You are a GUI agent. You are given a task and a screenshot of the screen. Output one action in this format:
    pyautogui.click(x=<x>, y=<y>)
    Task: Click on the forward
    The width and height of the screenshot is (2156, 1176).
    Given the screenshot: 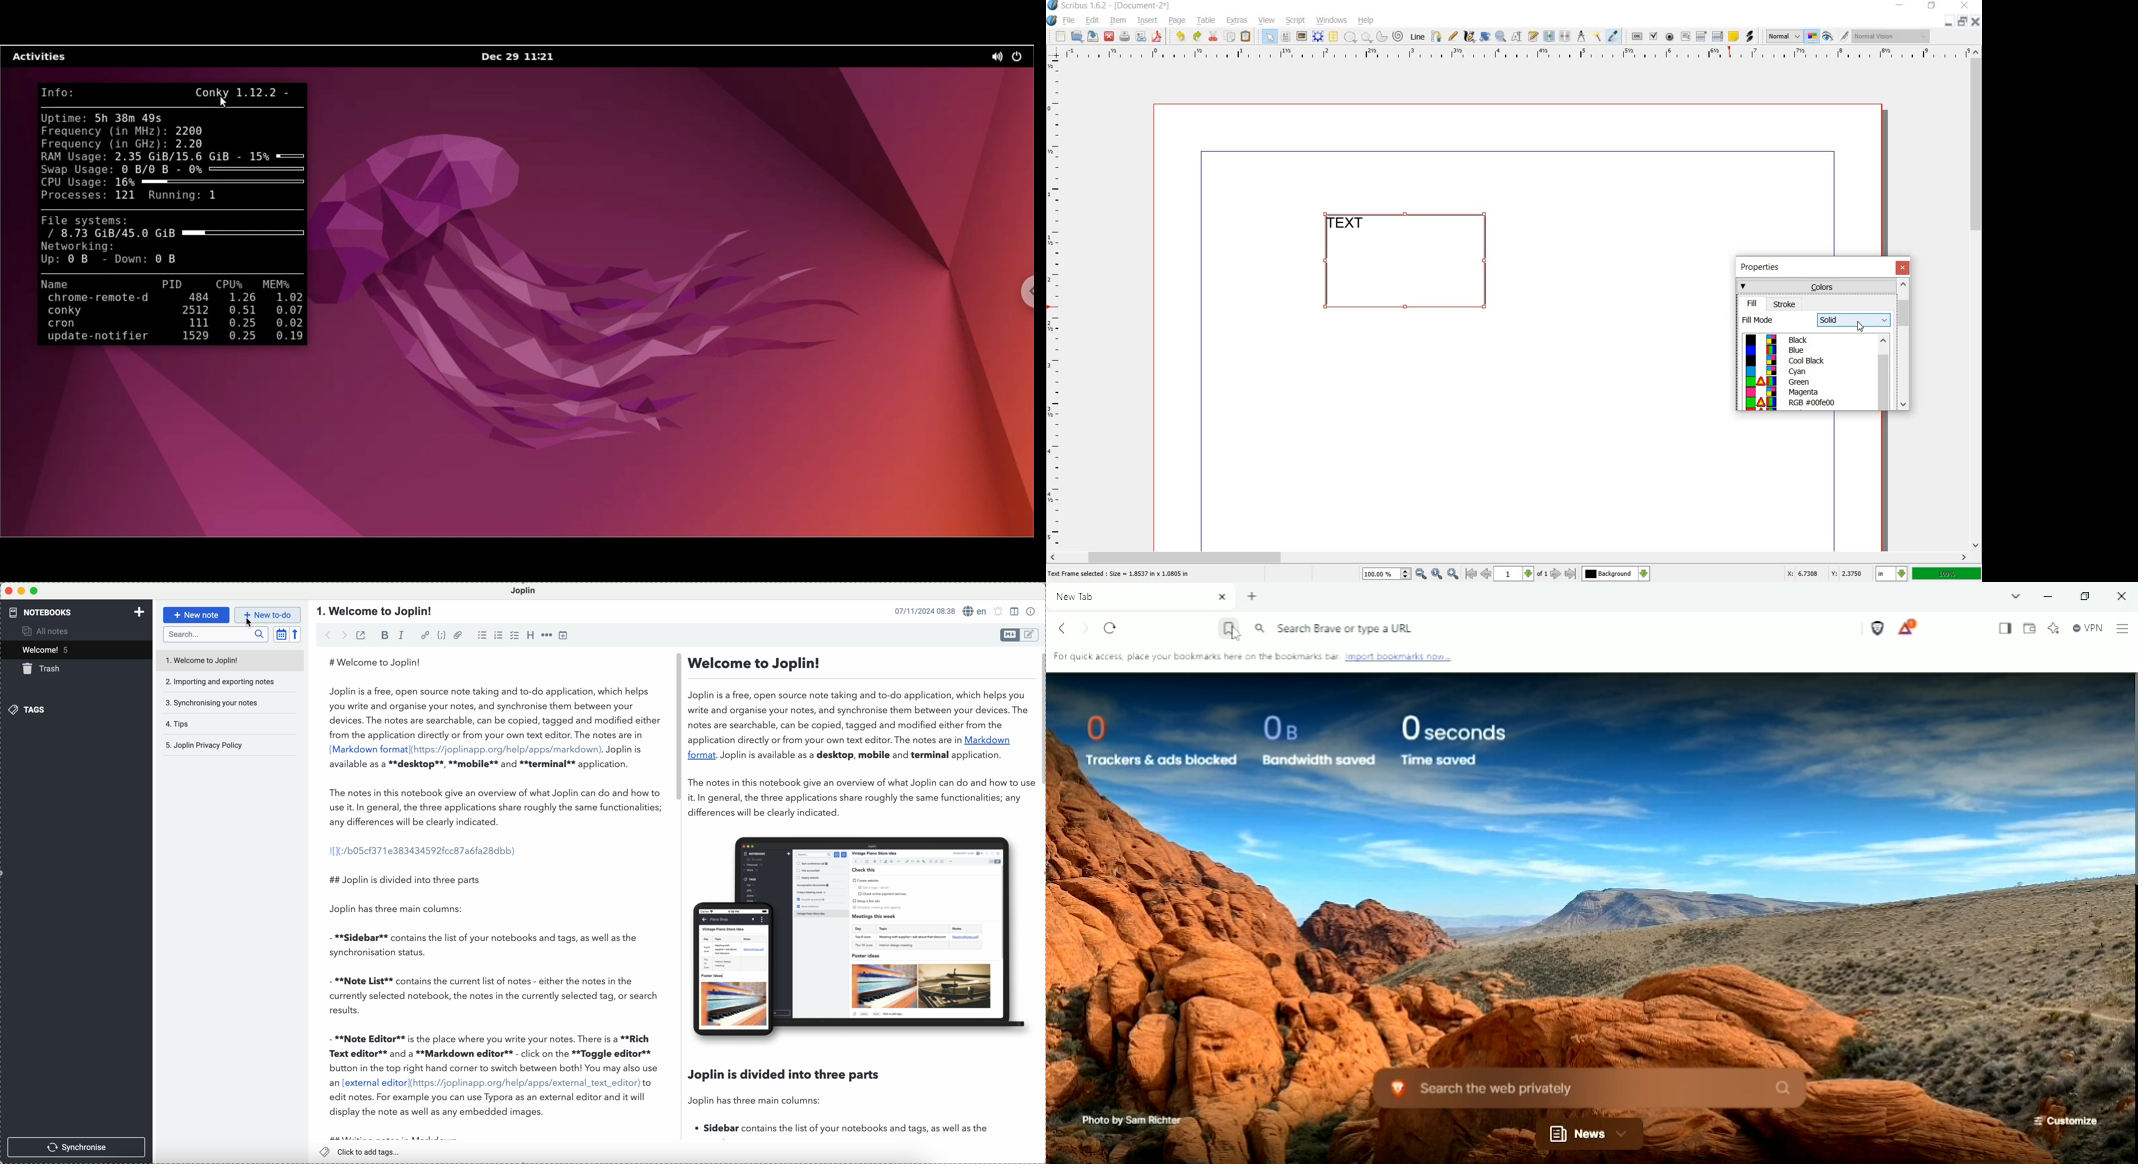 What is the action you would take?
    pyautogui.click(x=343, y=635)
    